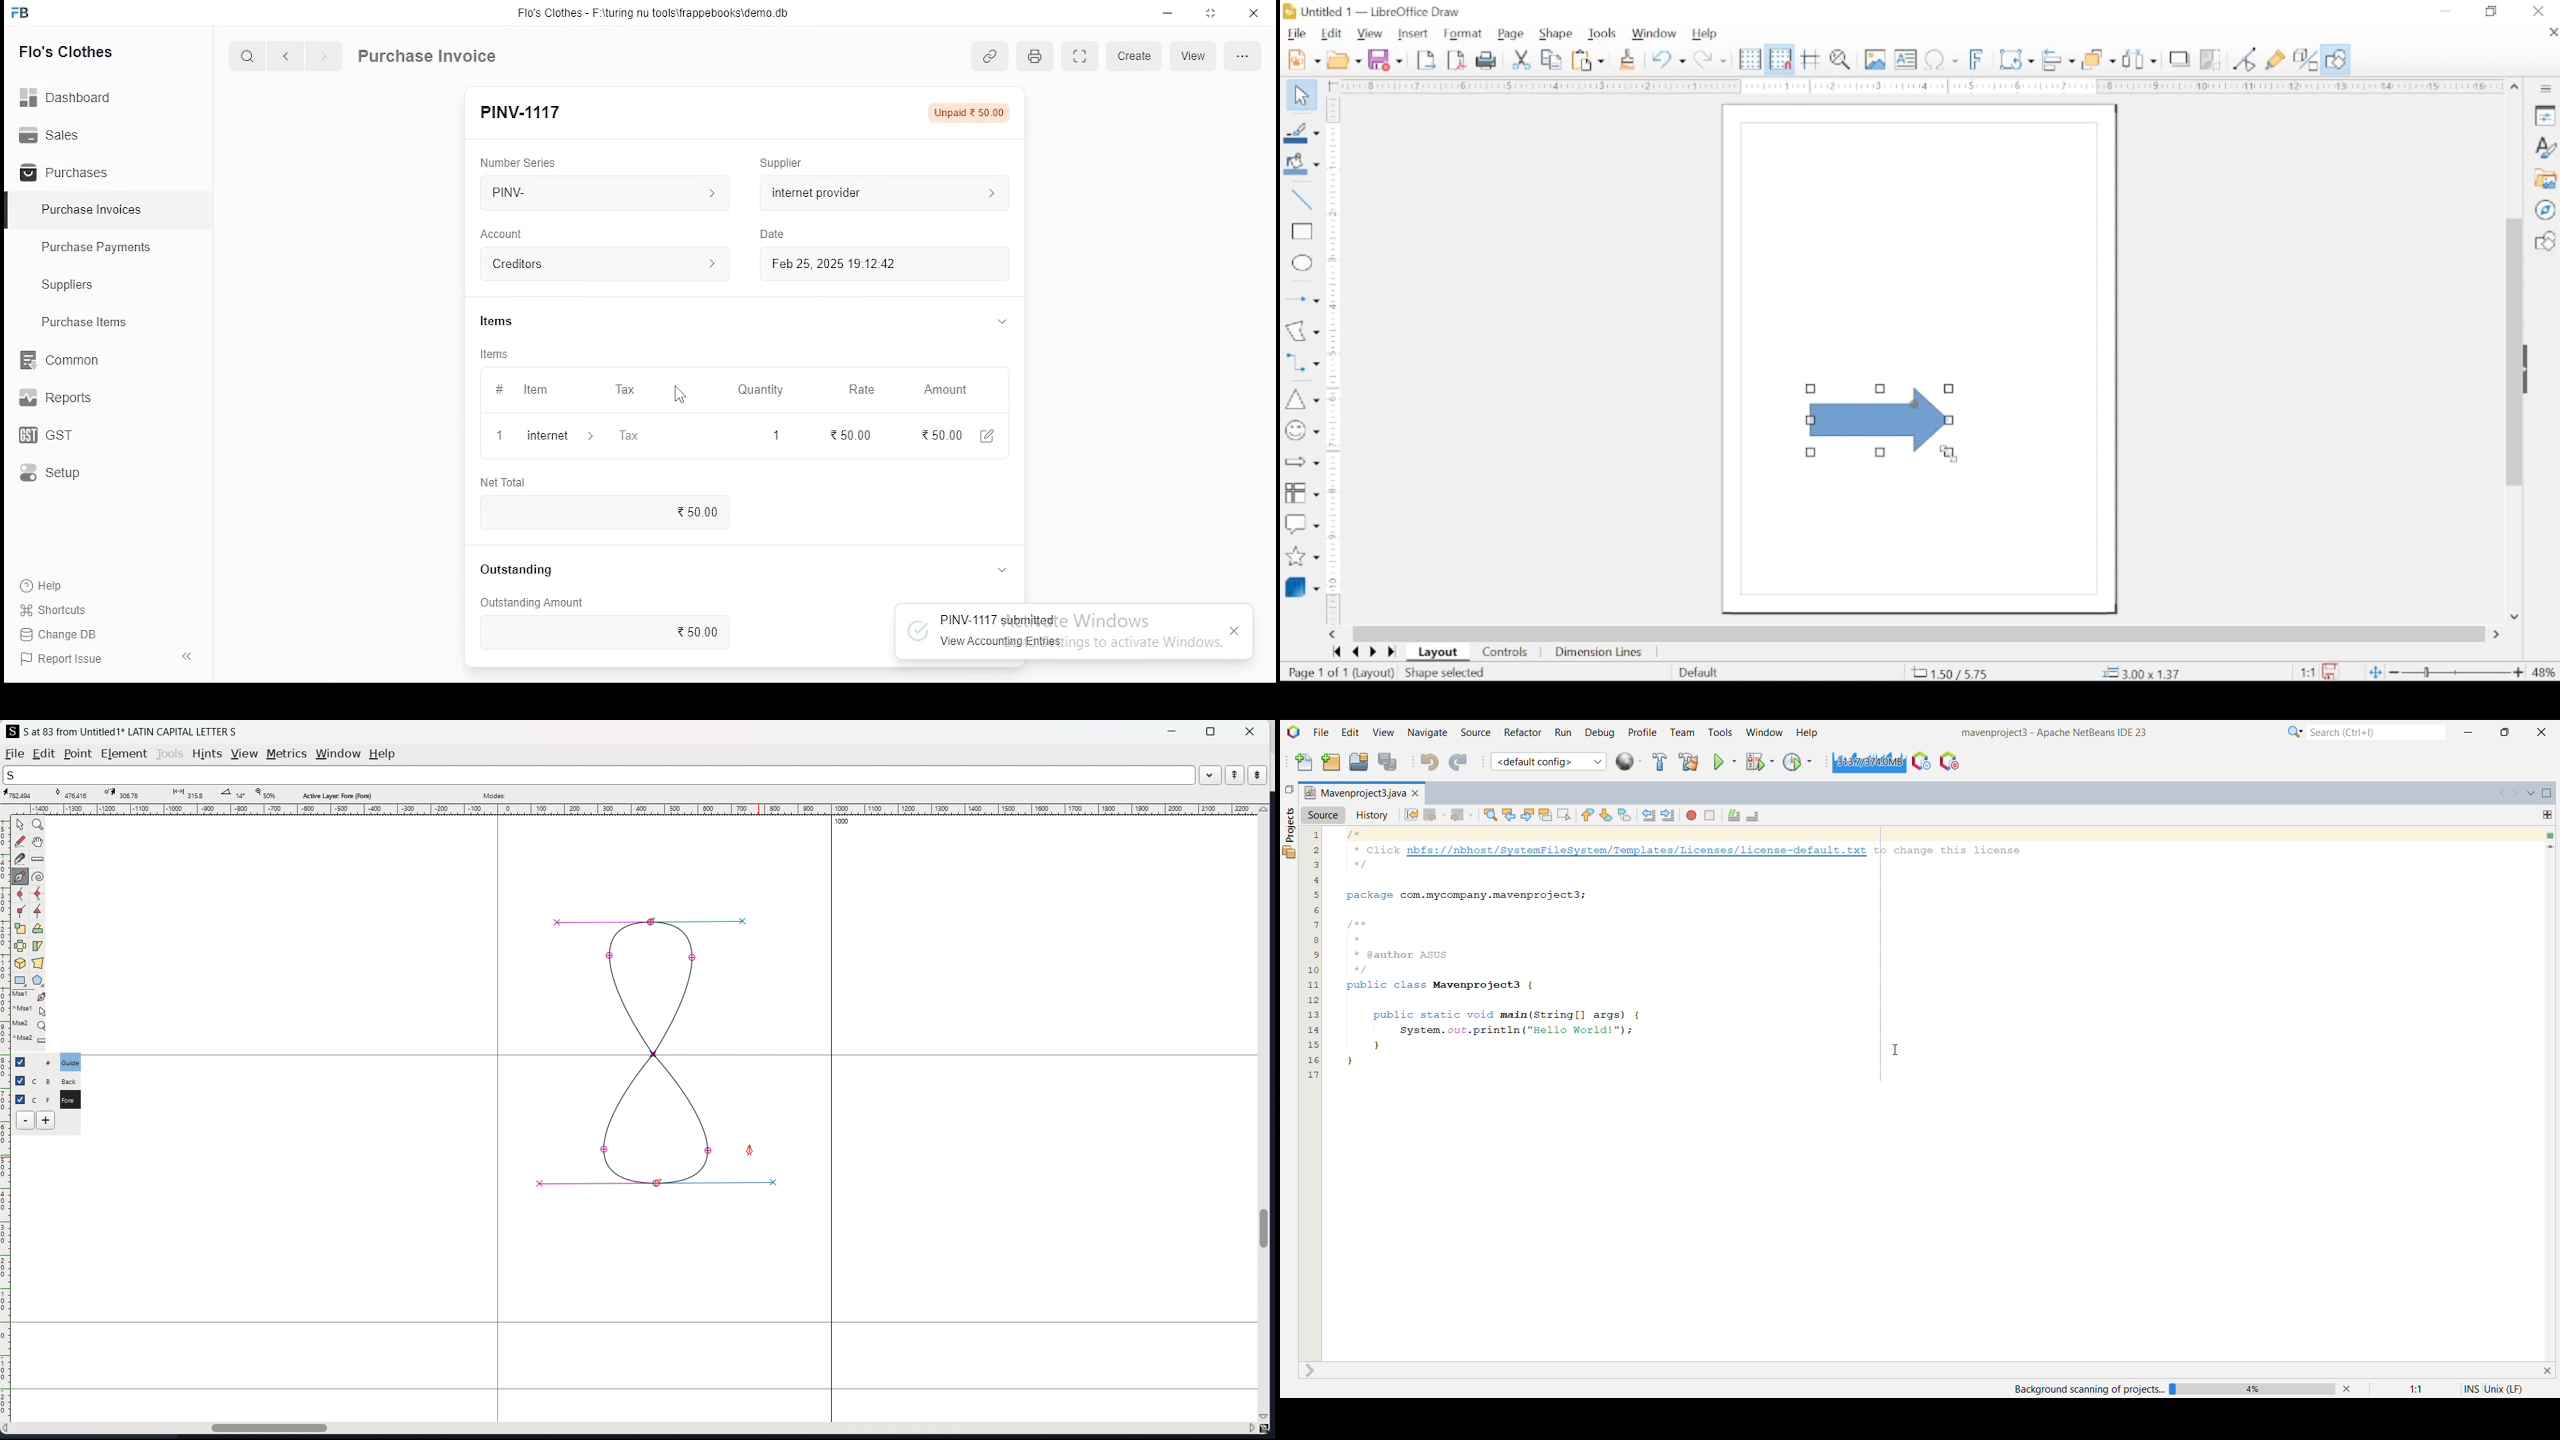 The width and height of the screenshot is (2576, 1456). What do you see at coordinates (2276, 59) in the screenshot?
I see `show gluepoint functions` at bounding box center [2276, 59].